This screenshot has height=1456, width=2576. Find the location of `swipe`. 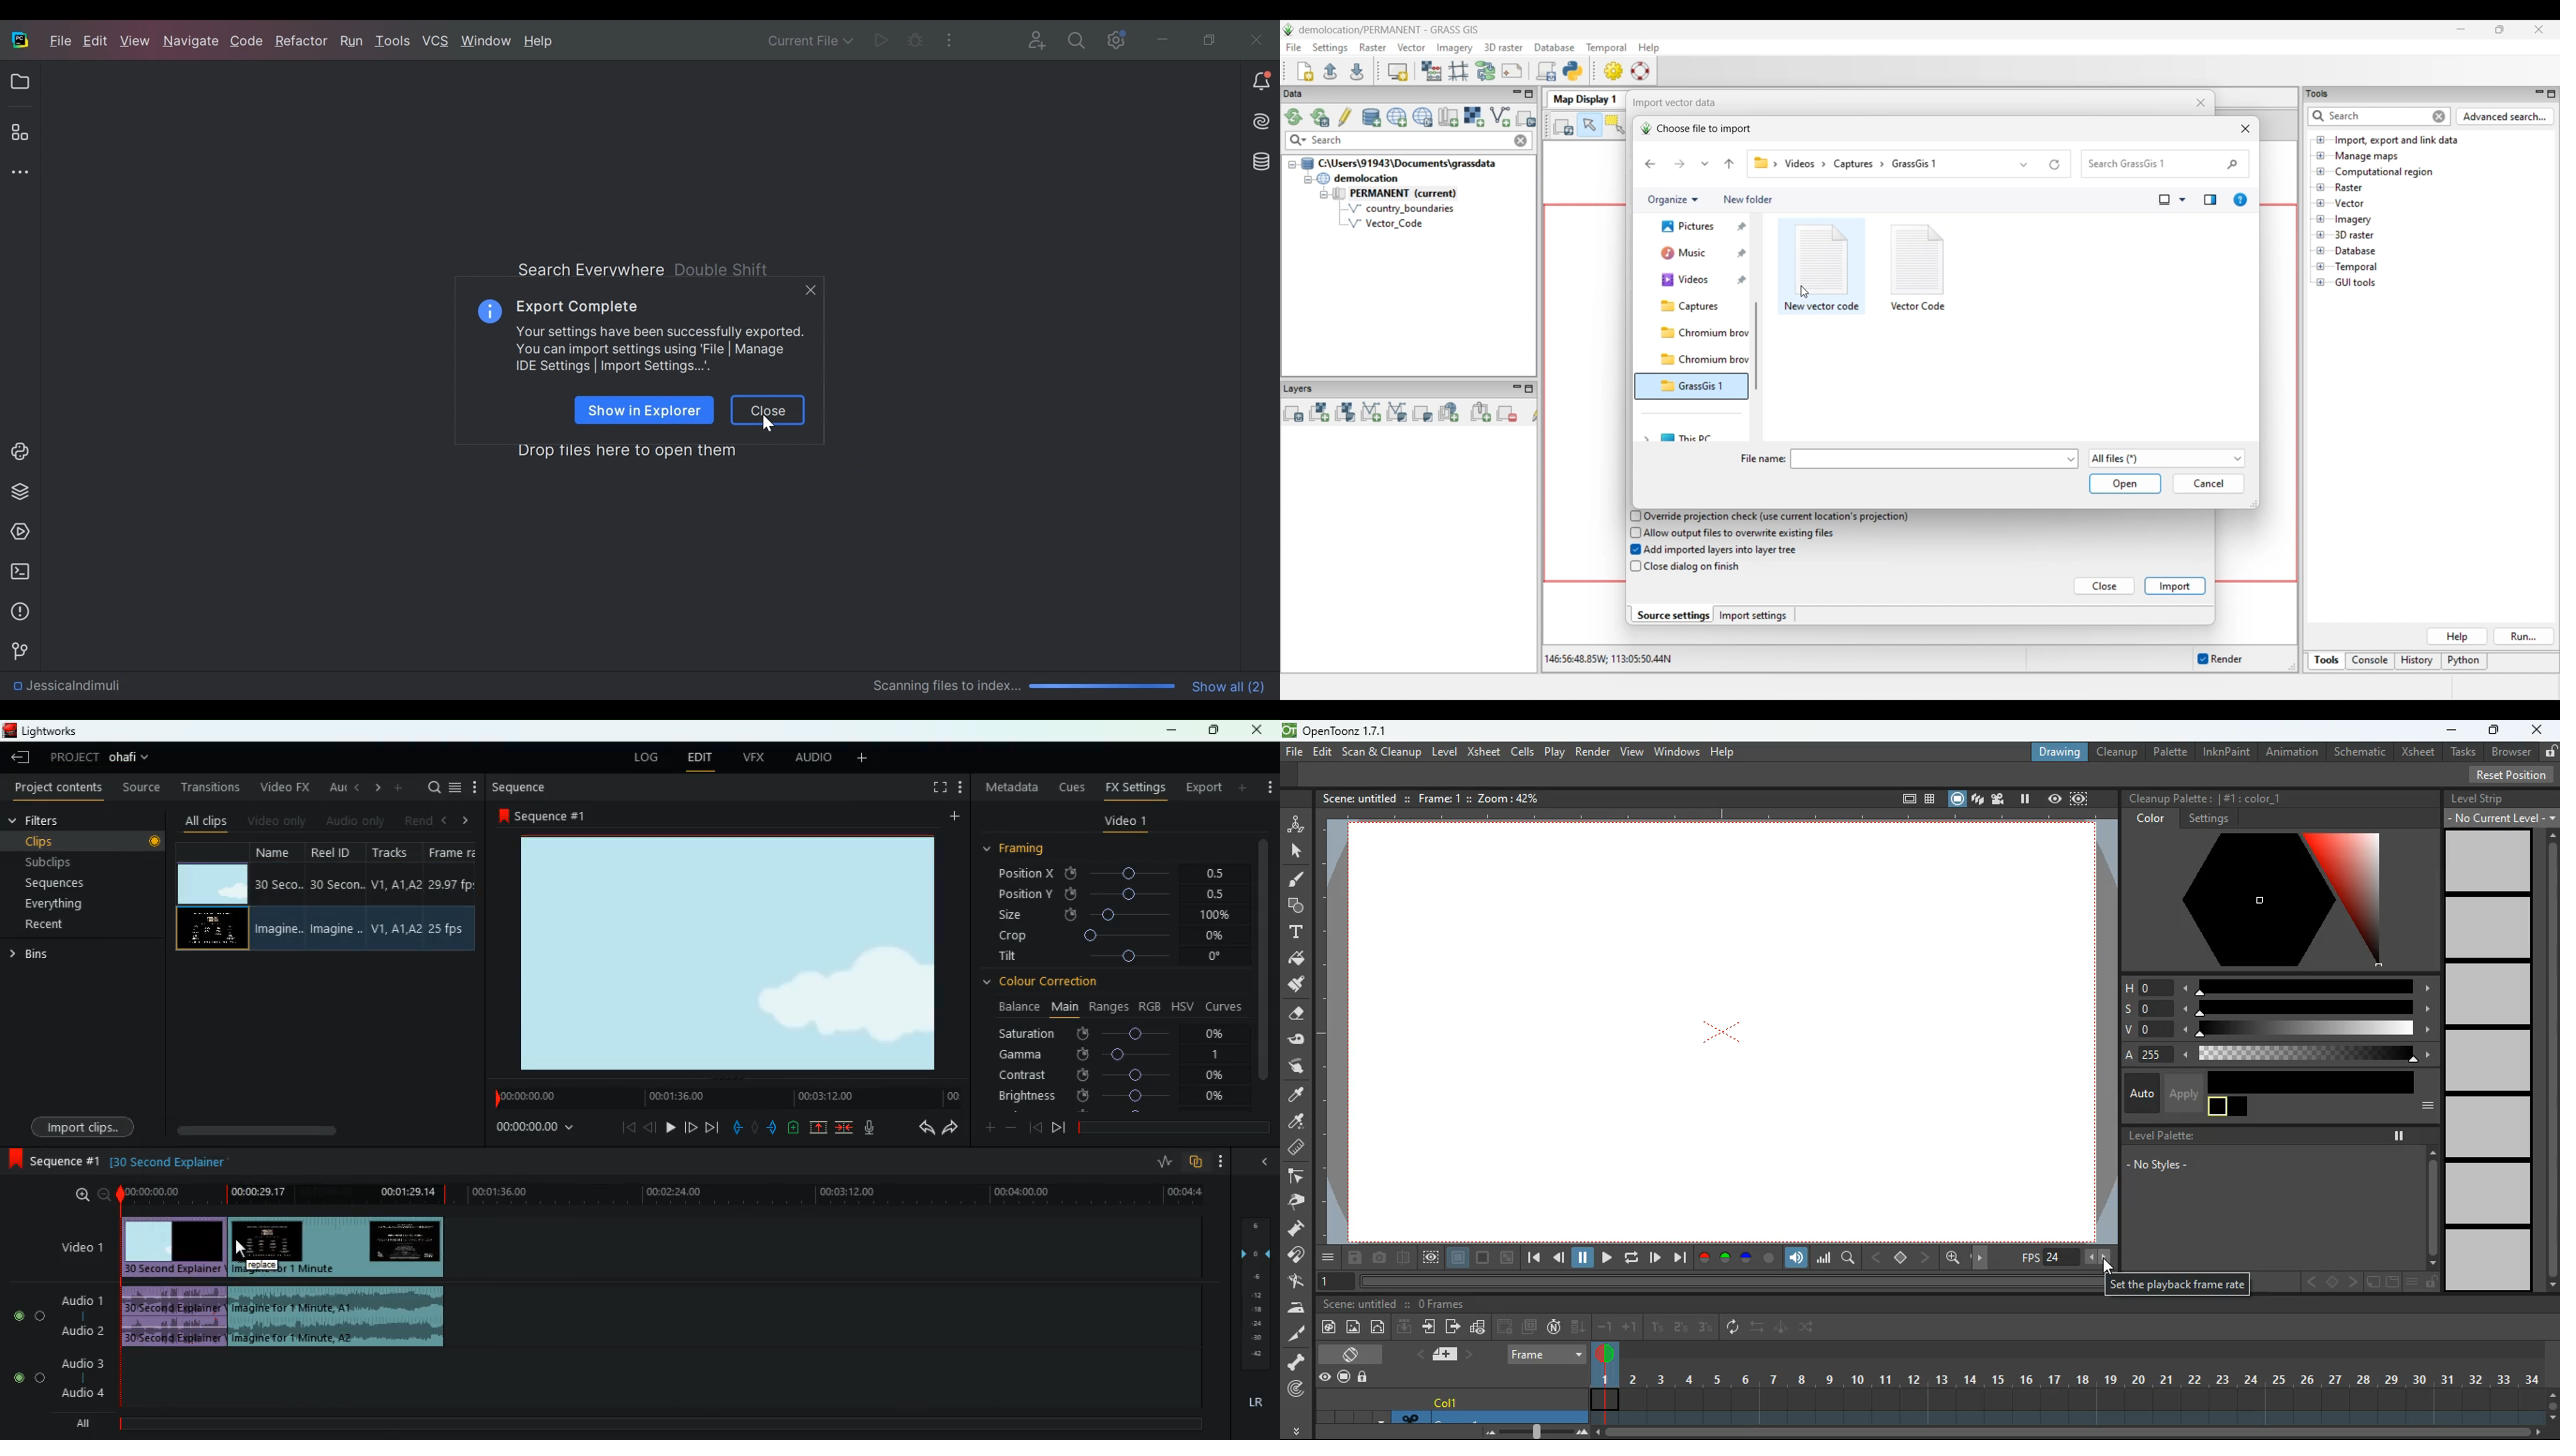

swipe is located at coordinates (1296, 1066).